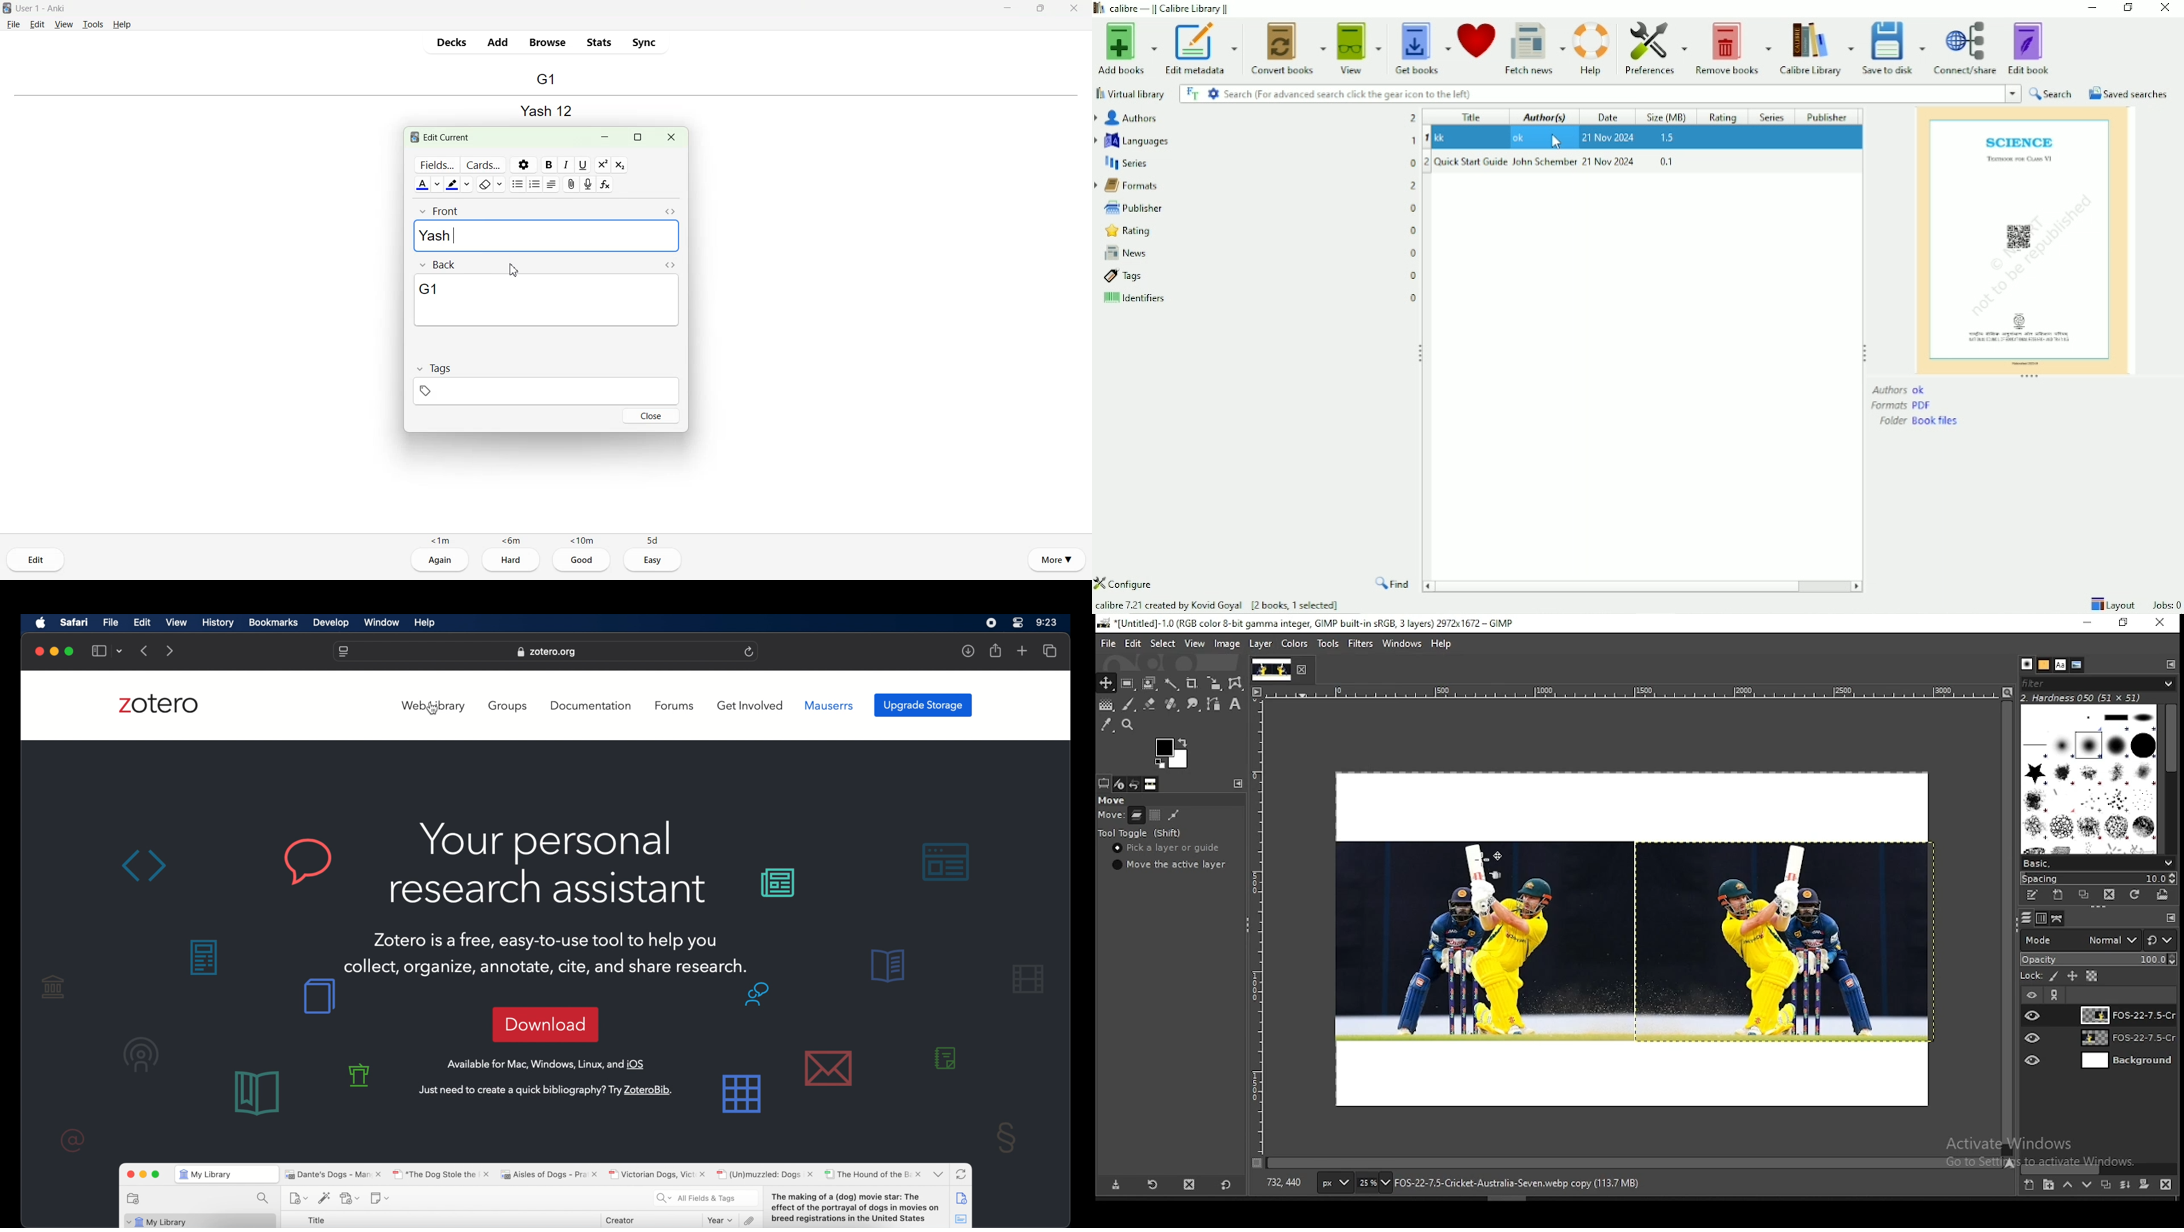 The image size is (2184, 1232). What do you see at coordinates (433, 709) in the screenshot?
I see `cursor` at bounding box center [433, 709].